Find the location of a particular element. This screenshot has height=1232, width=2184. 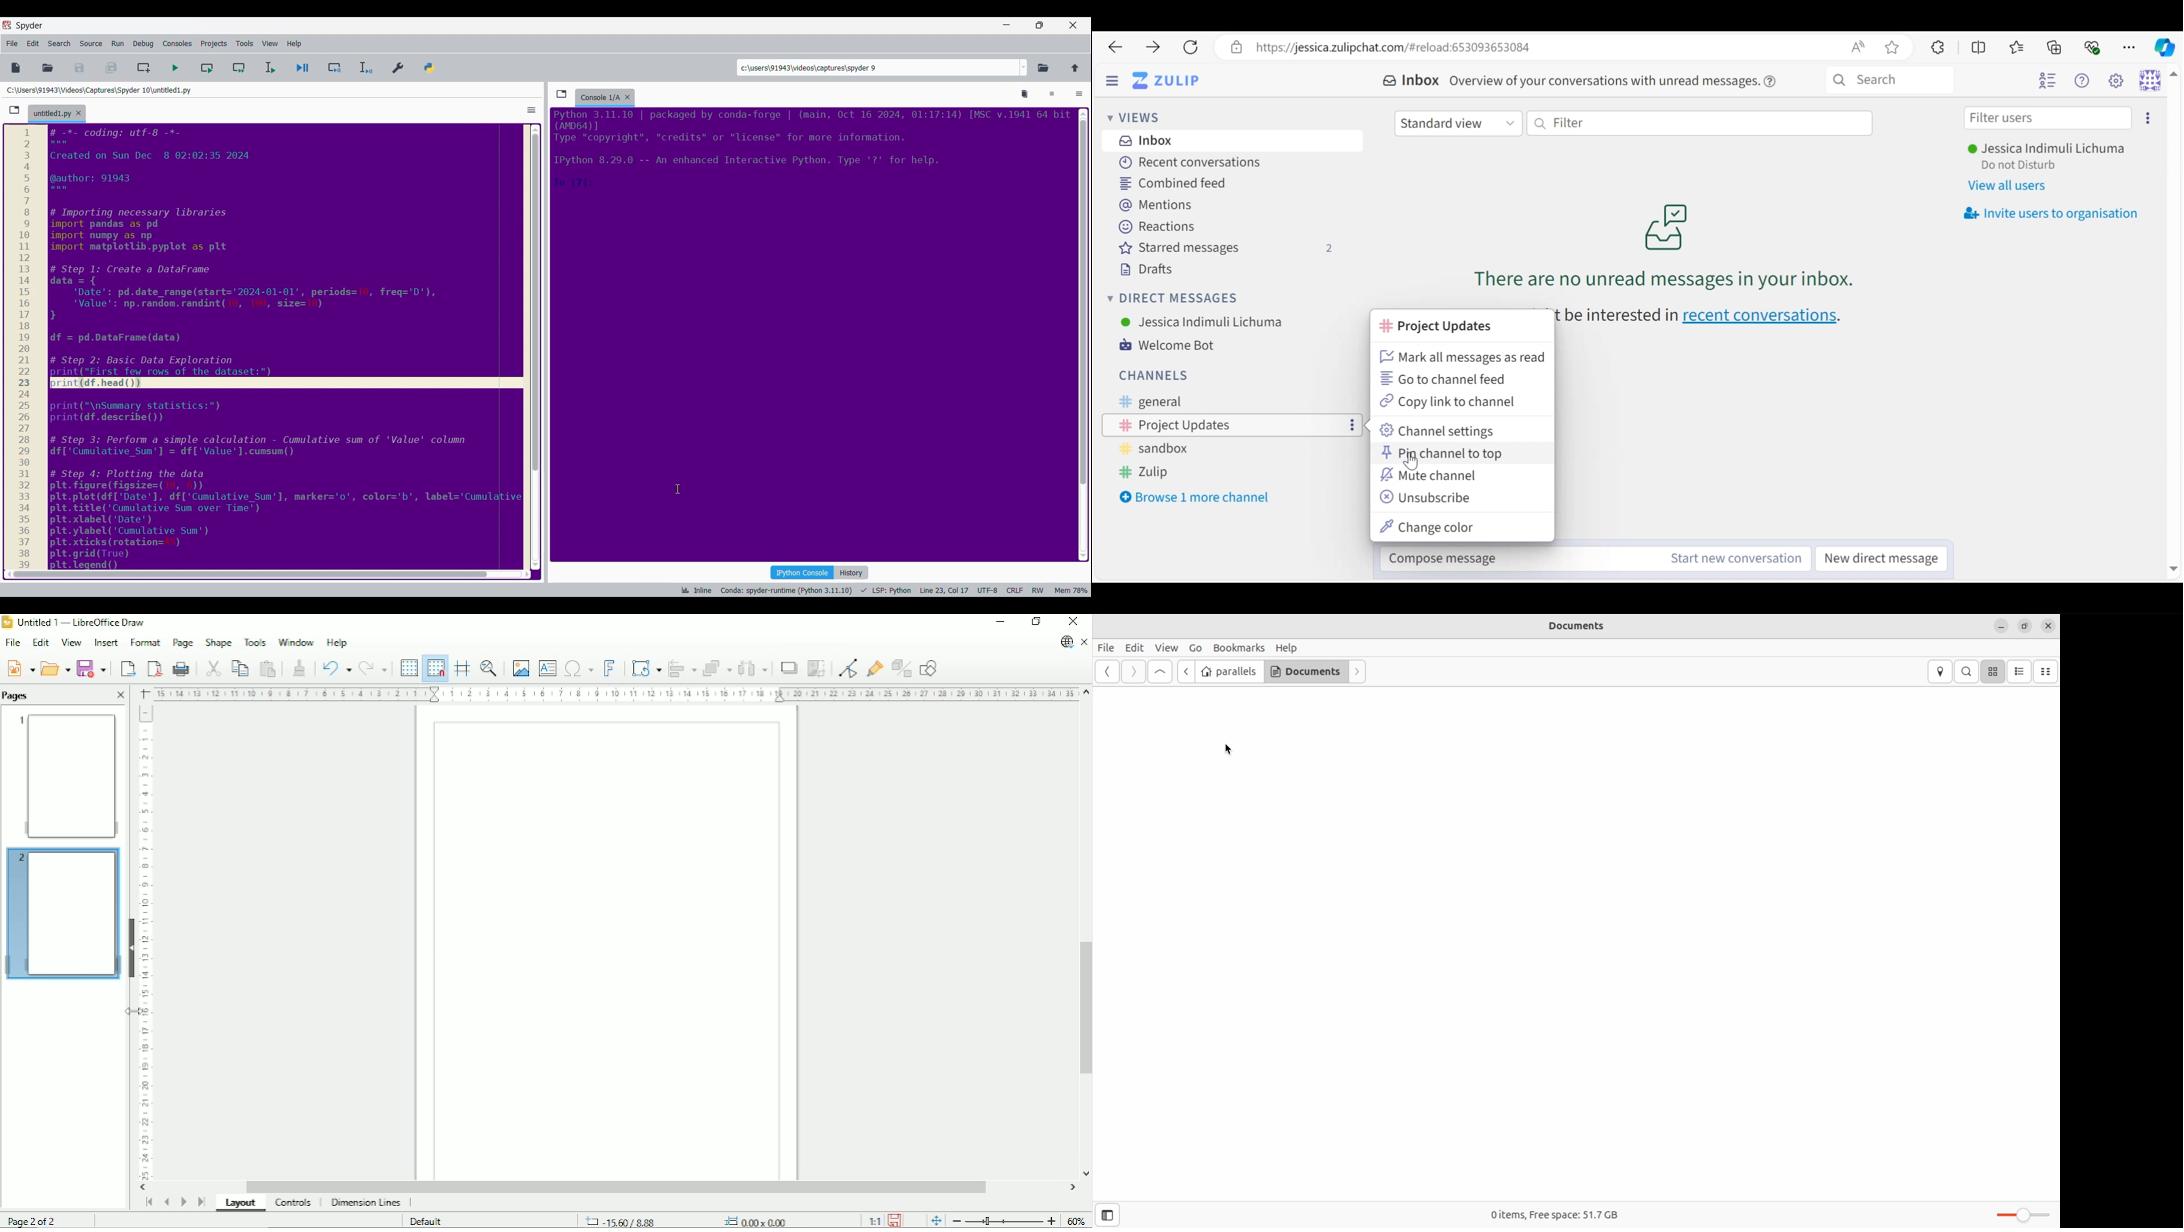

Pages is located at coordinates (18, 695).